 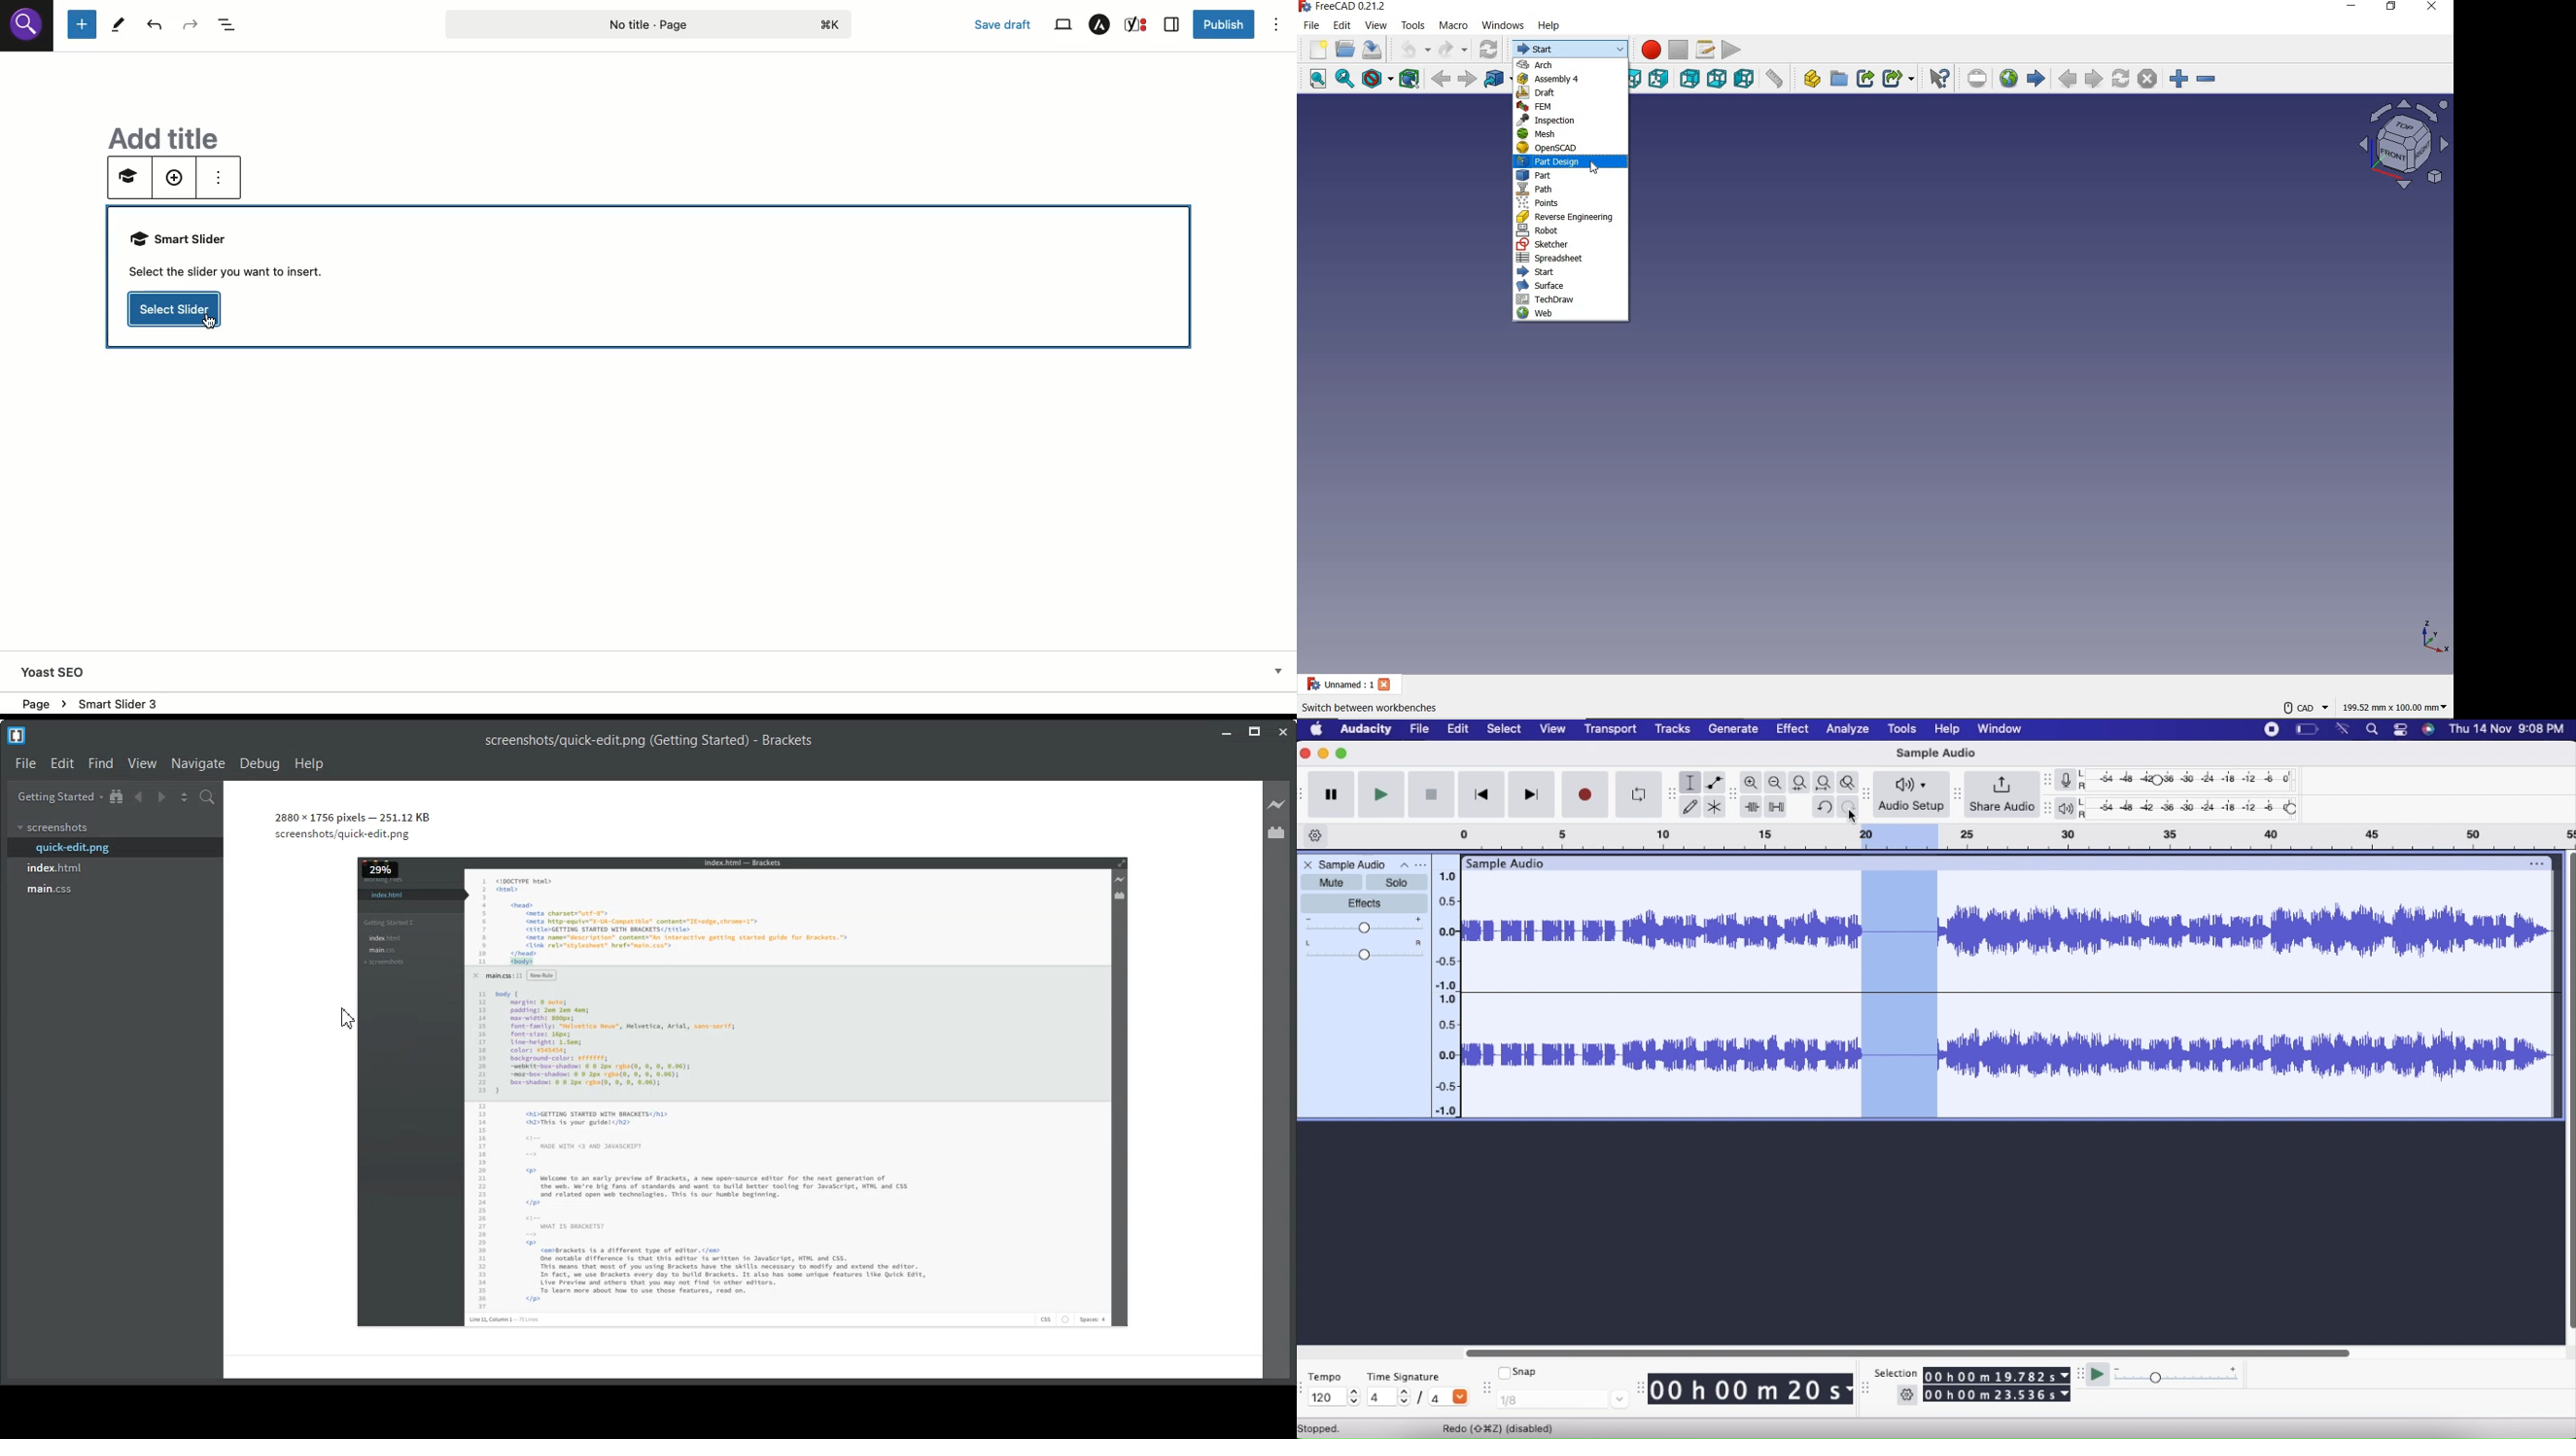 I want to click on Sample Audio, so click(x=1935, y=753).